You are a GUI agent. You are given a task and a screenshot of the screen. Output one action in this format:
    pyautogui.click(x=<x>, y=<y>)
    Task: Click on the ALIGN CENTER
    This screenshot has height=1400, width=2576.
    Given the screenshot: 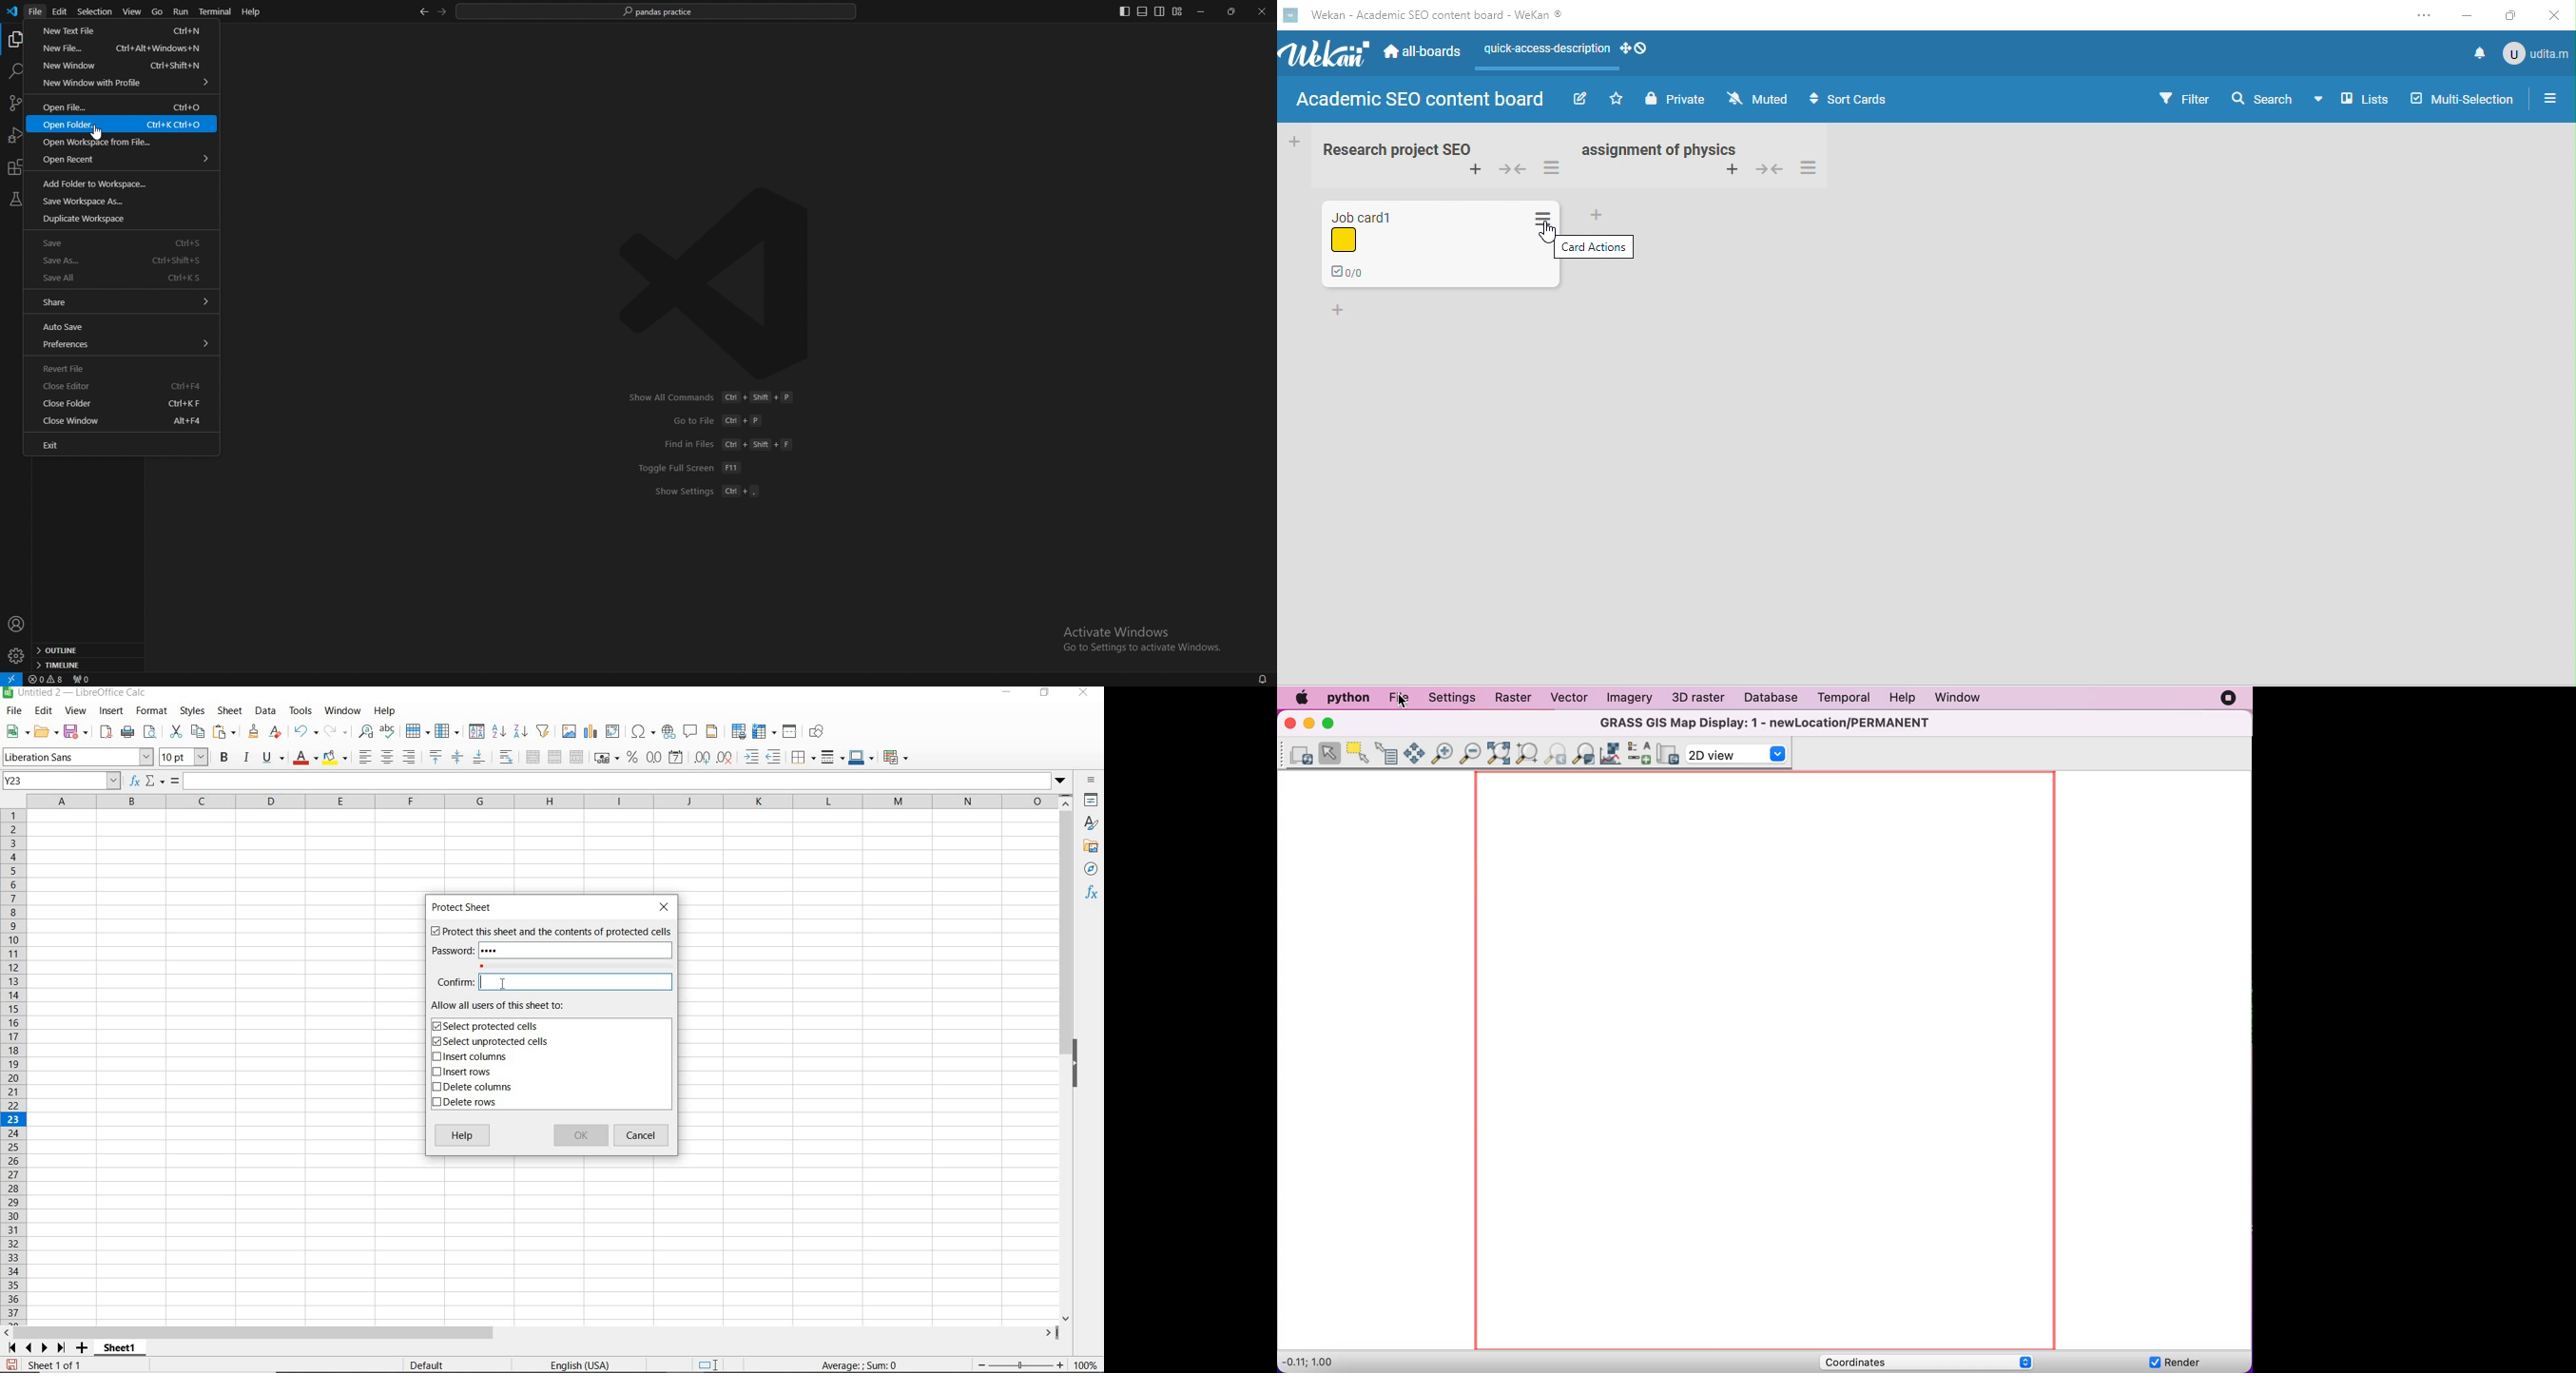 What is the action you would take?
    pyautogui.click(x=387, y=758)
    